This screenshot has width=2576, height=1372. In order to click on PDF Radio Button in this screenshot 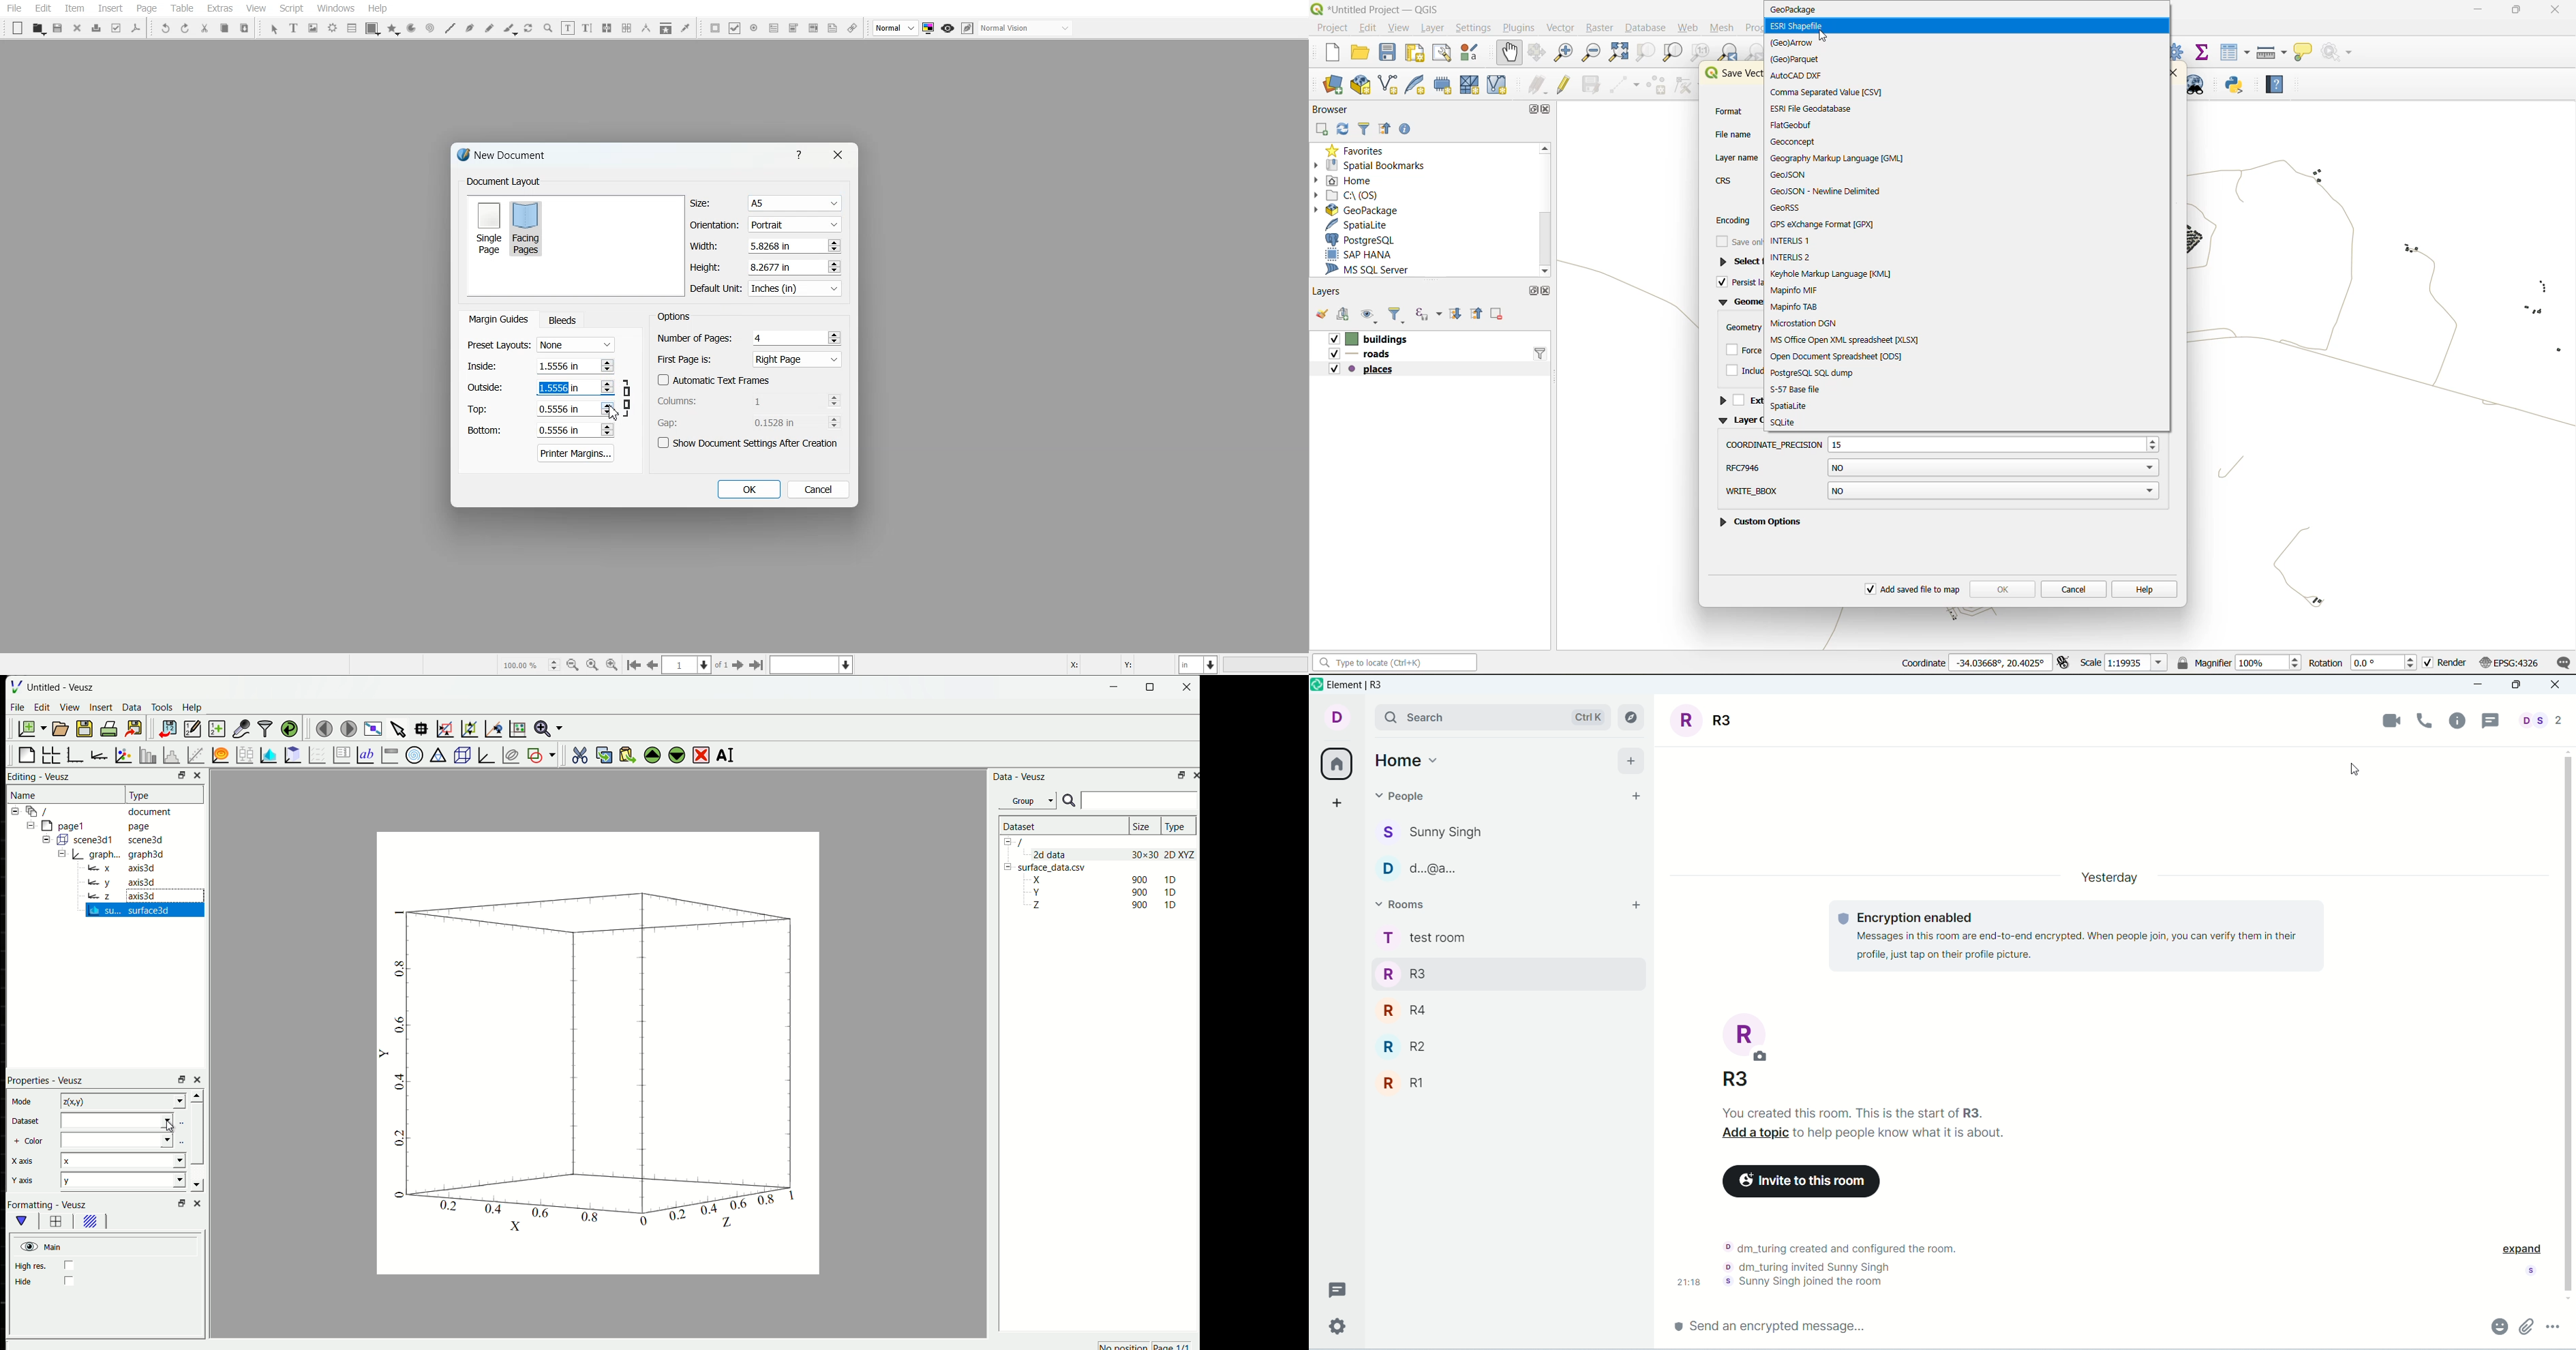, I will do `click(754, 28)`.